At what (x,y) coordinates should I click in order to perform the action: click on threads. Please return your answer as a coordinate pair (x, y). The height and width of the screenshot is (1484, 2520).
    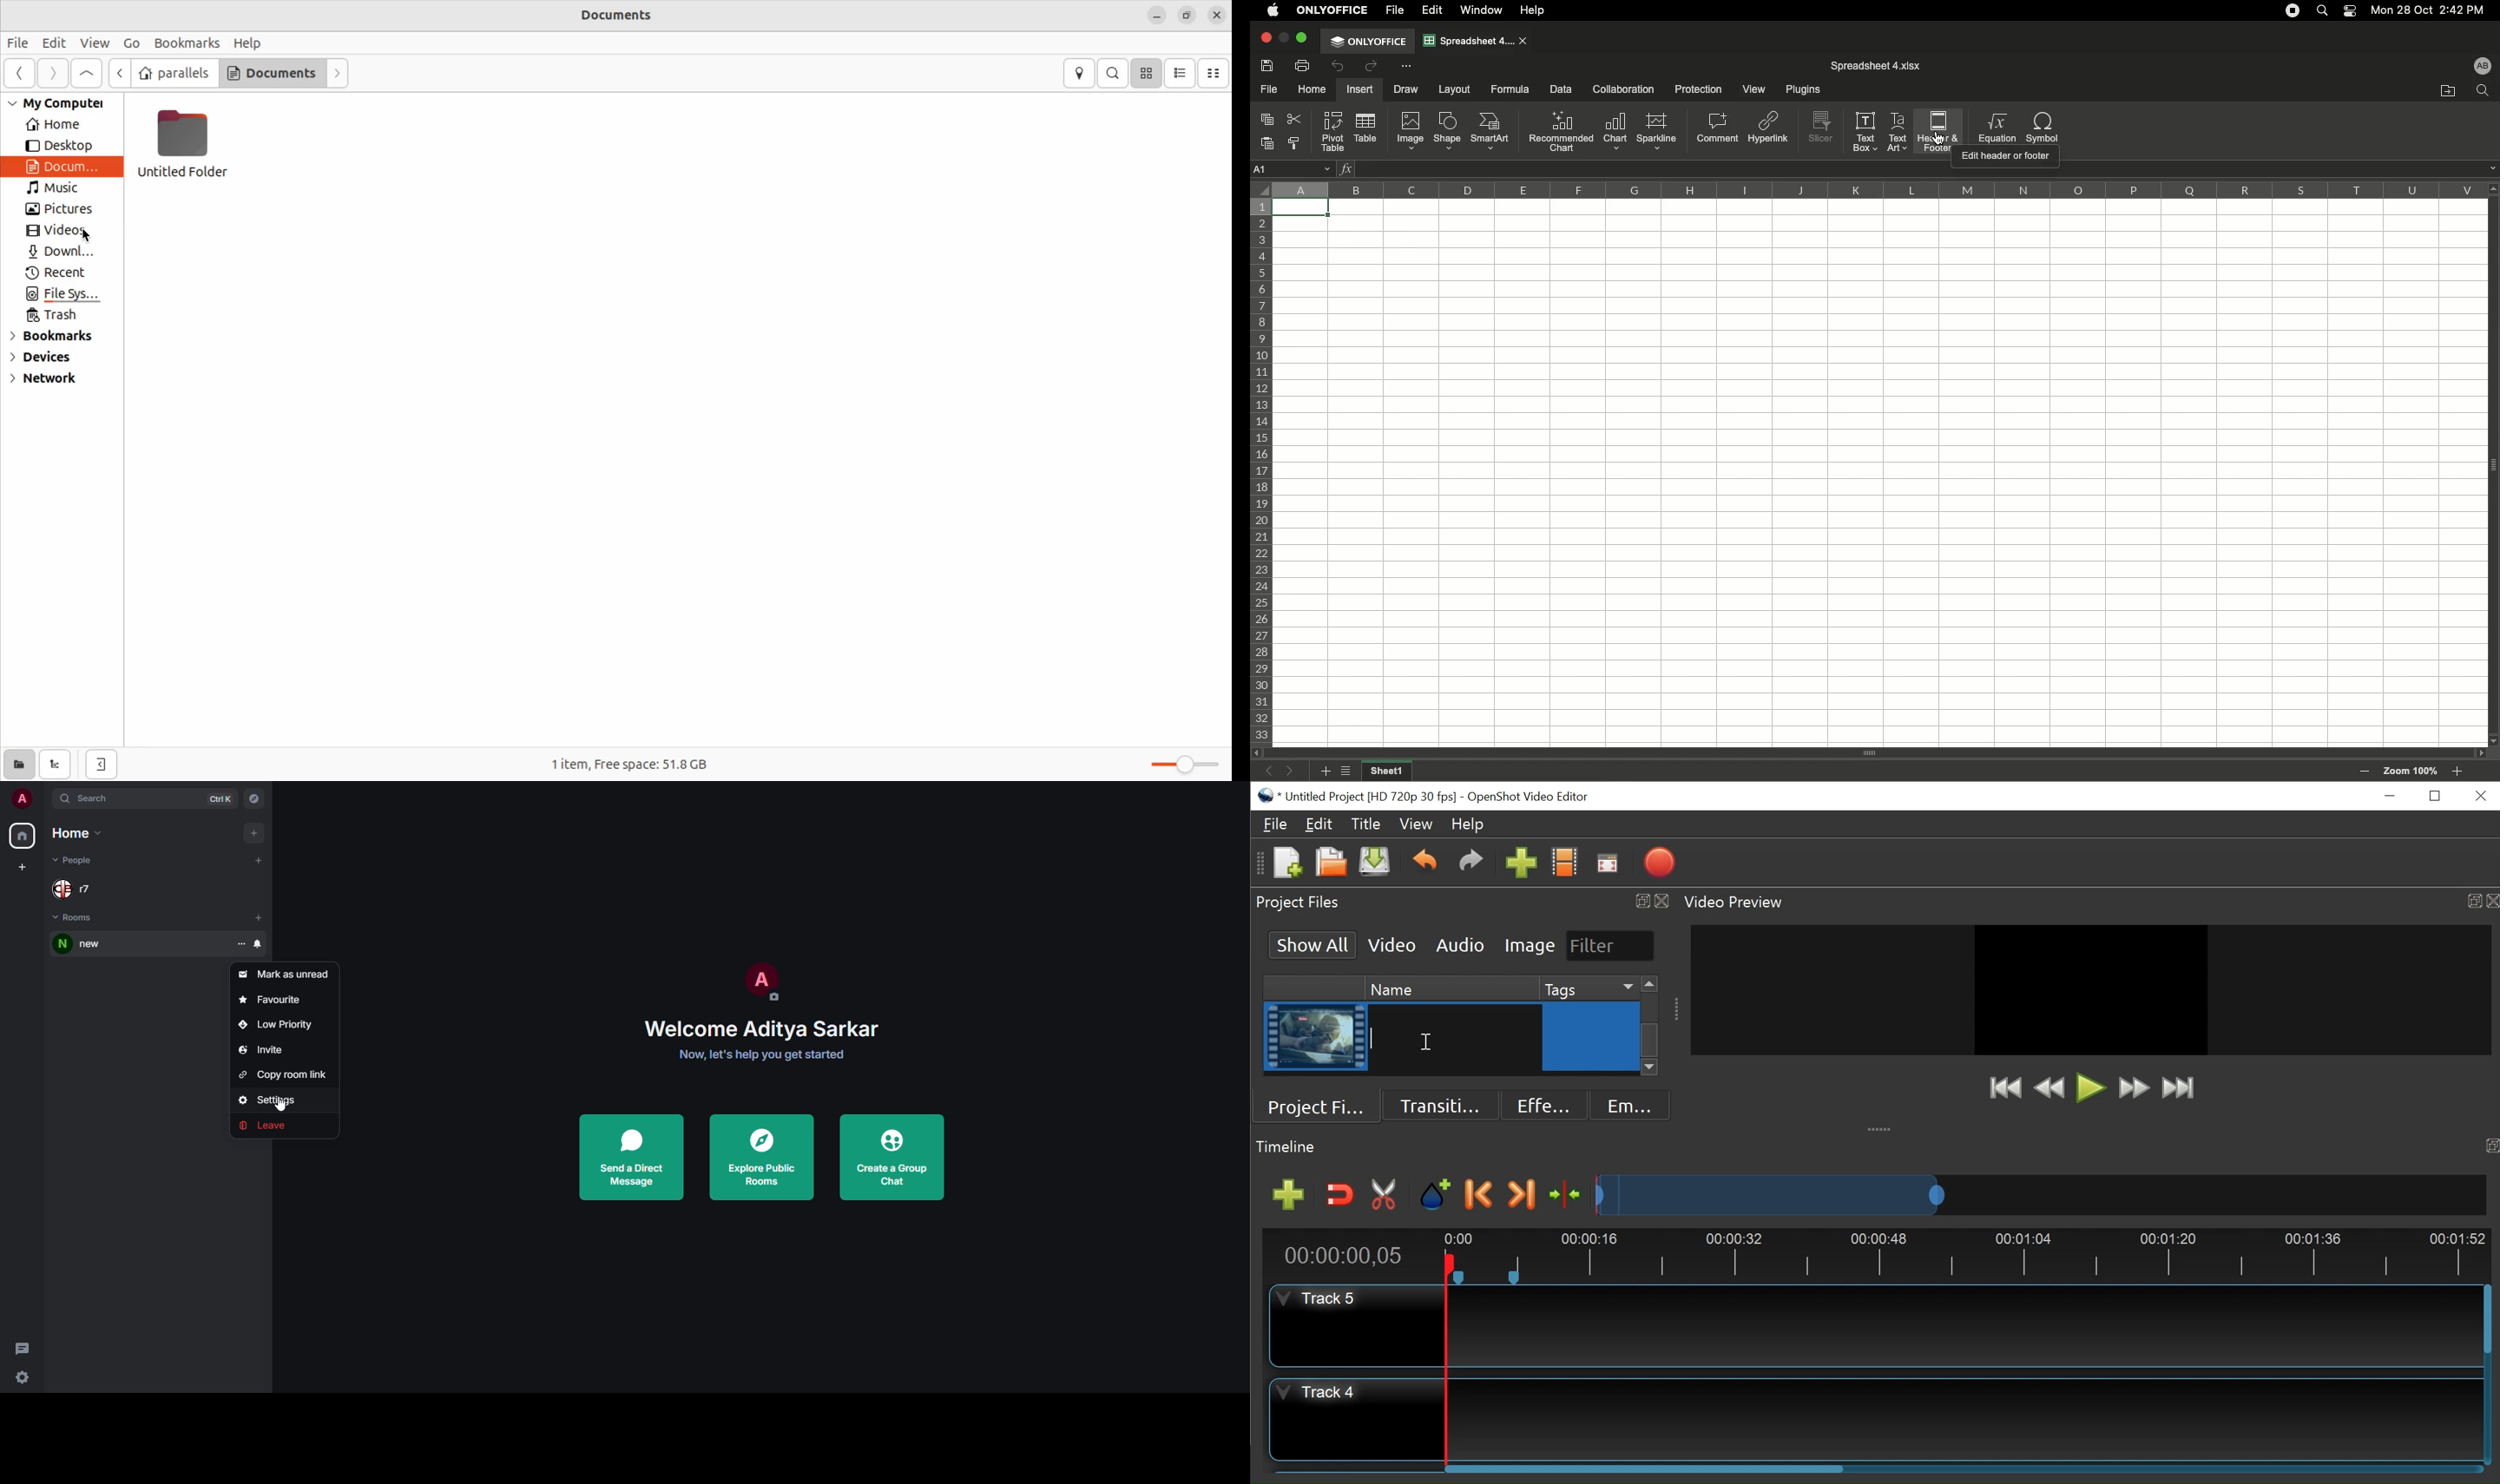
    Looking at the image, I should click on (21, 1347).